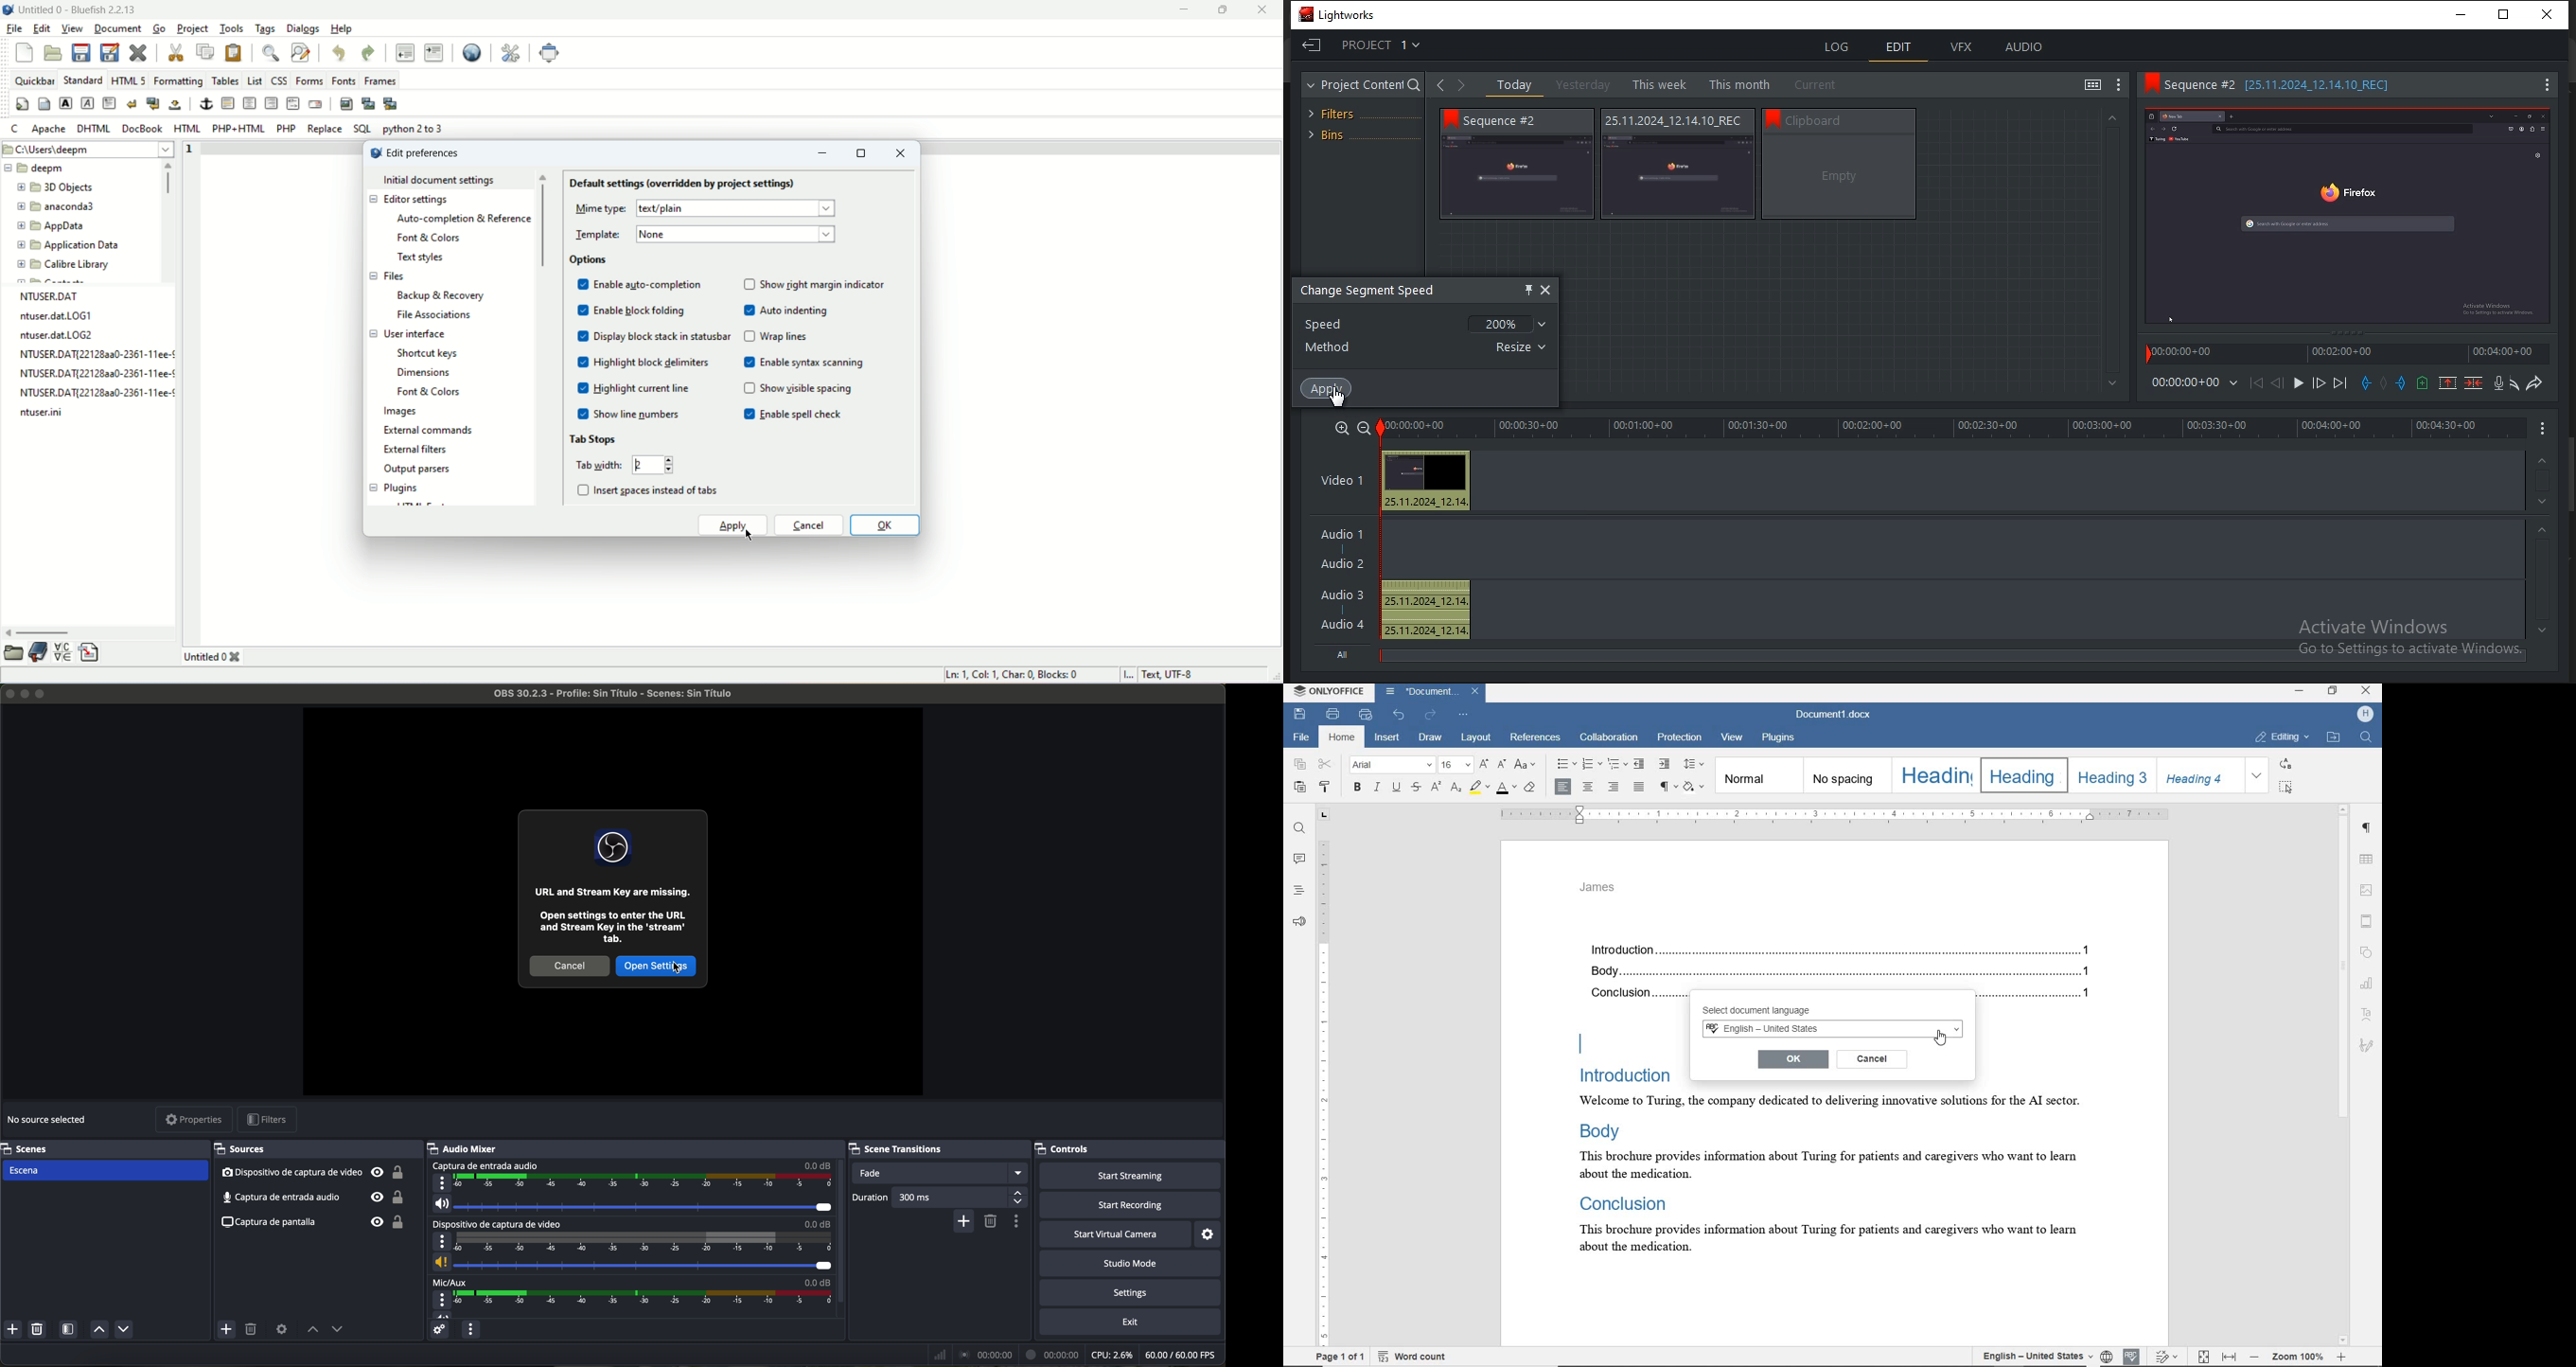  I want to click on 1, so click(2086, 993).